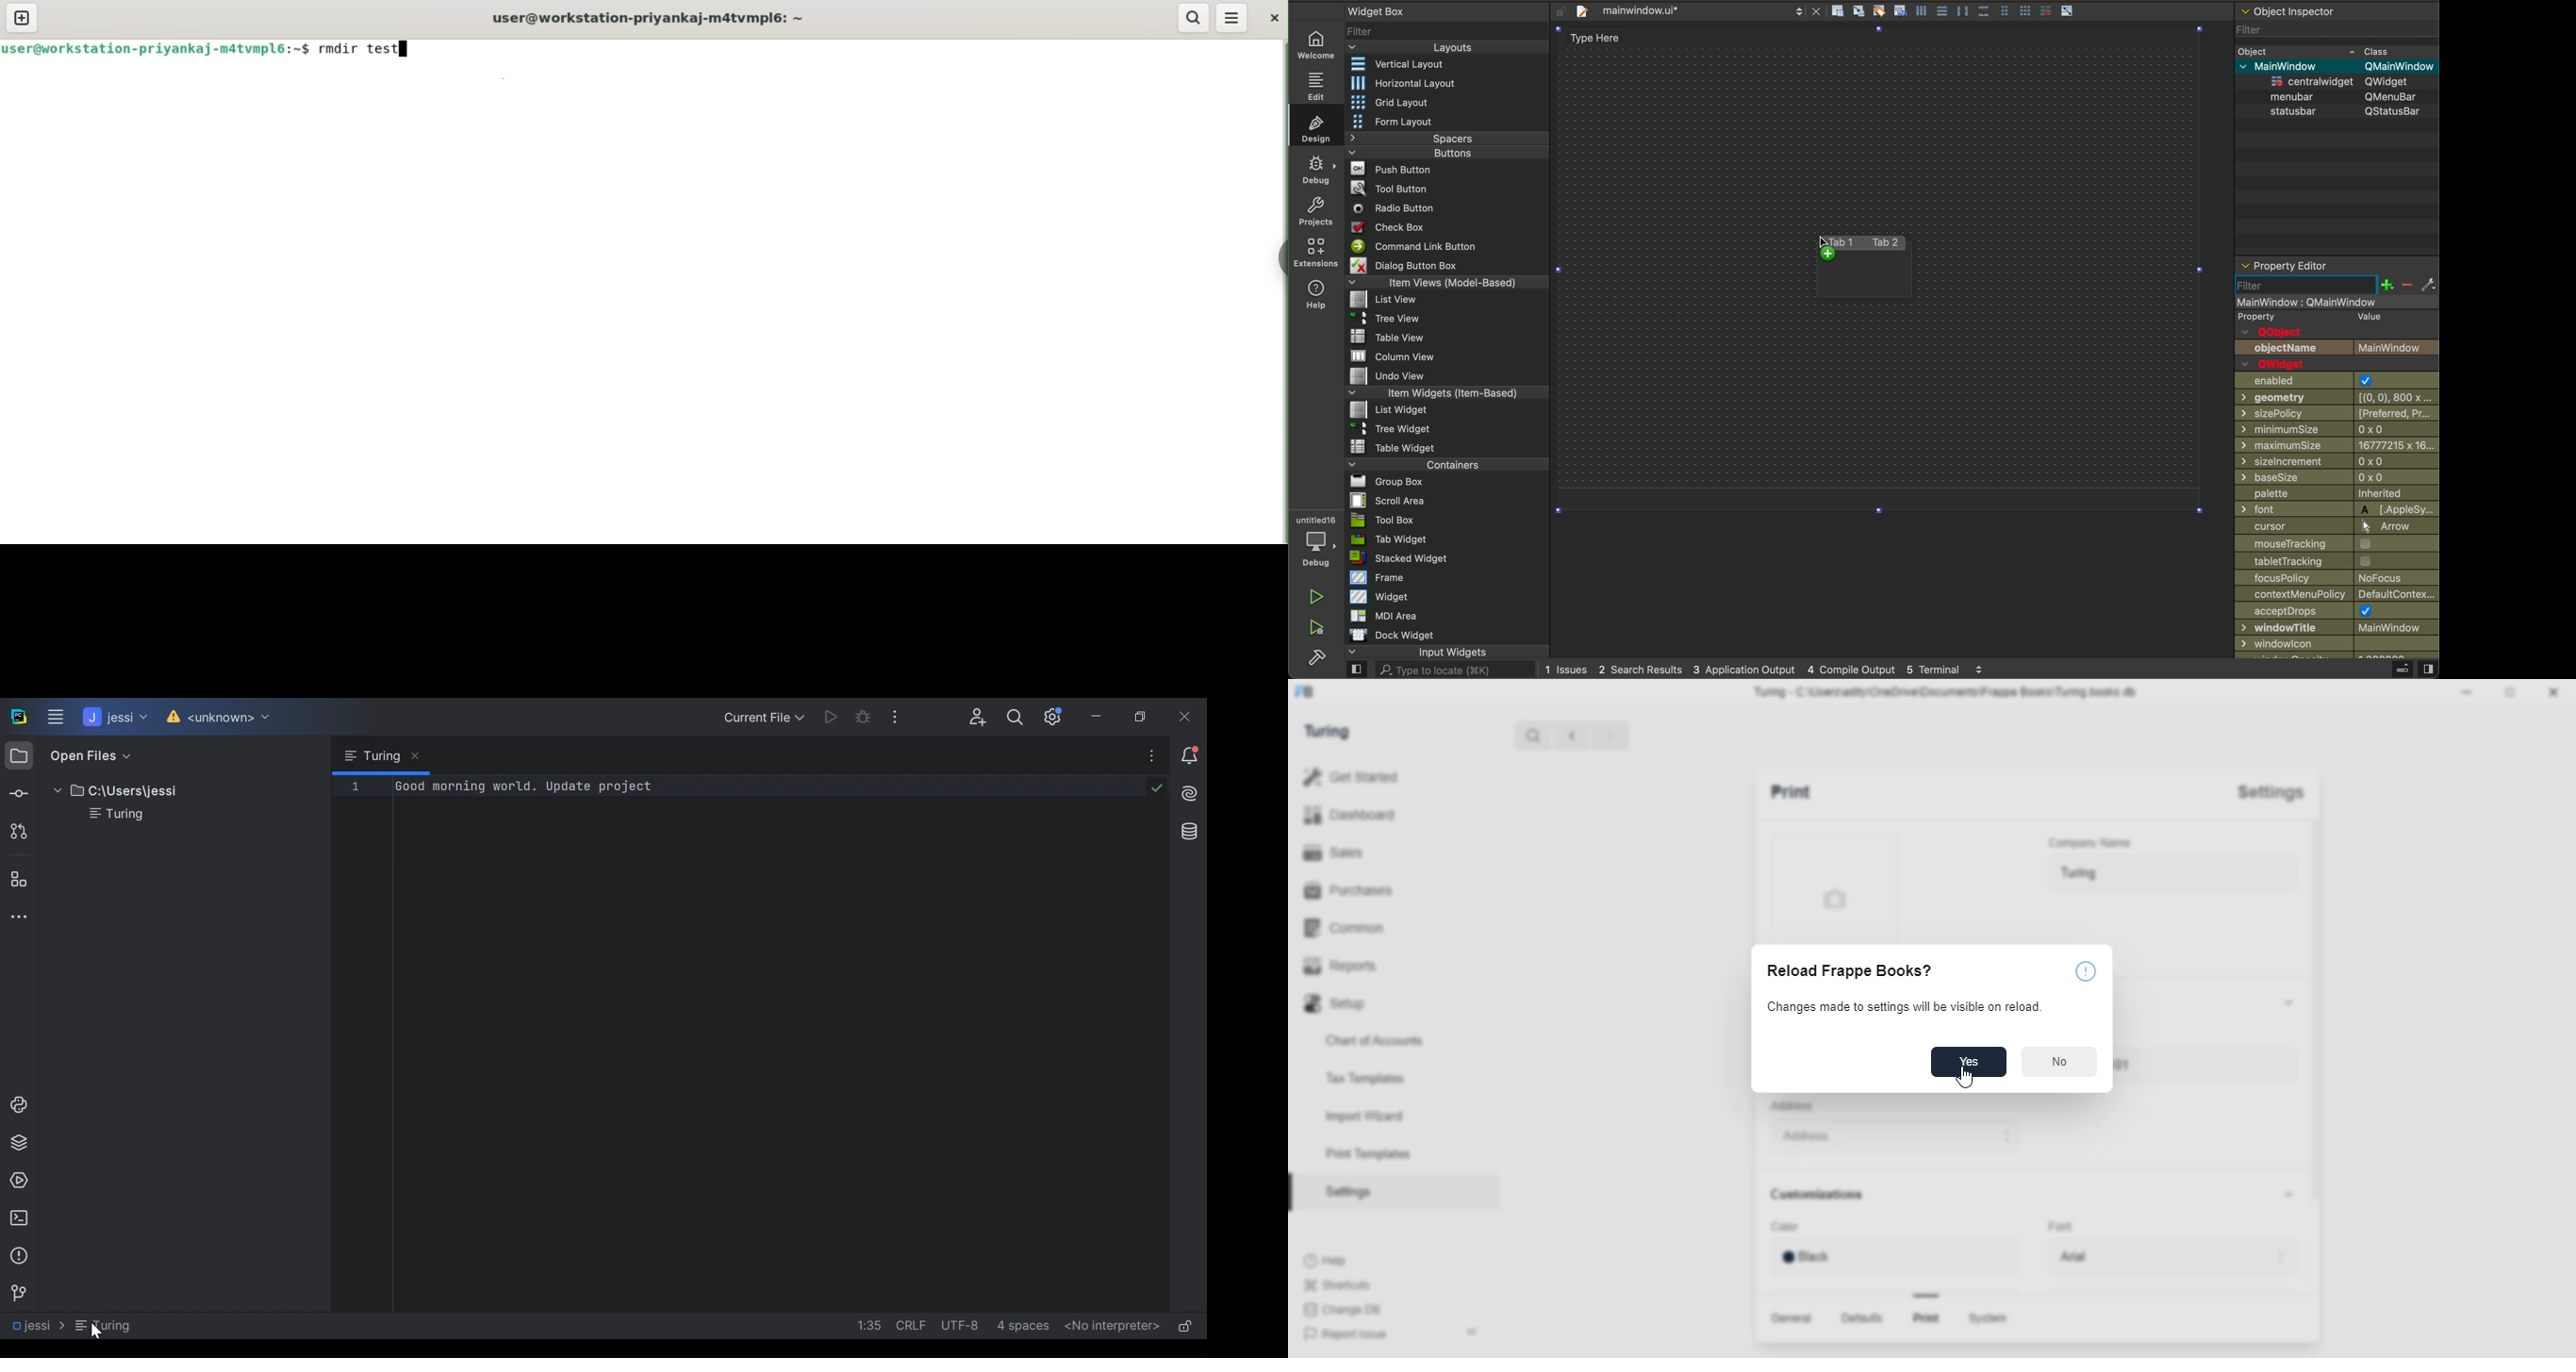  Describe the element at coordinates (1318, 293) in the screenshot. I see `help` at that location.